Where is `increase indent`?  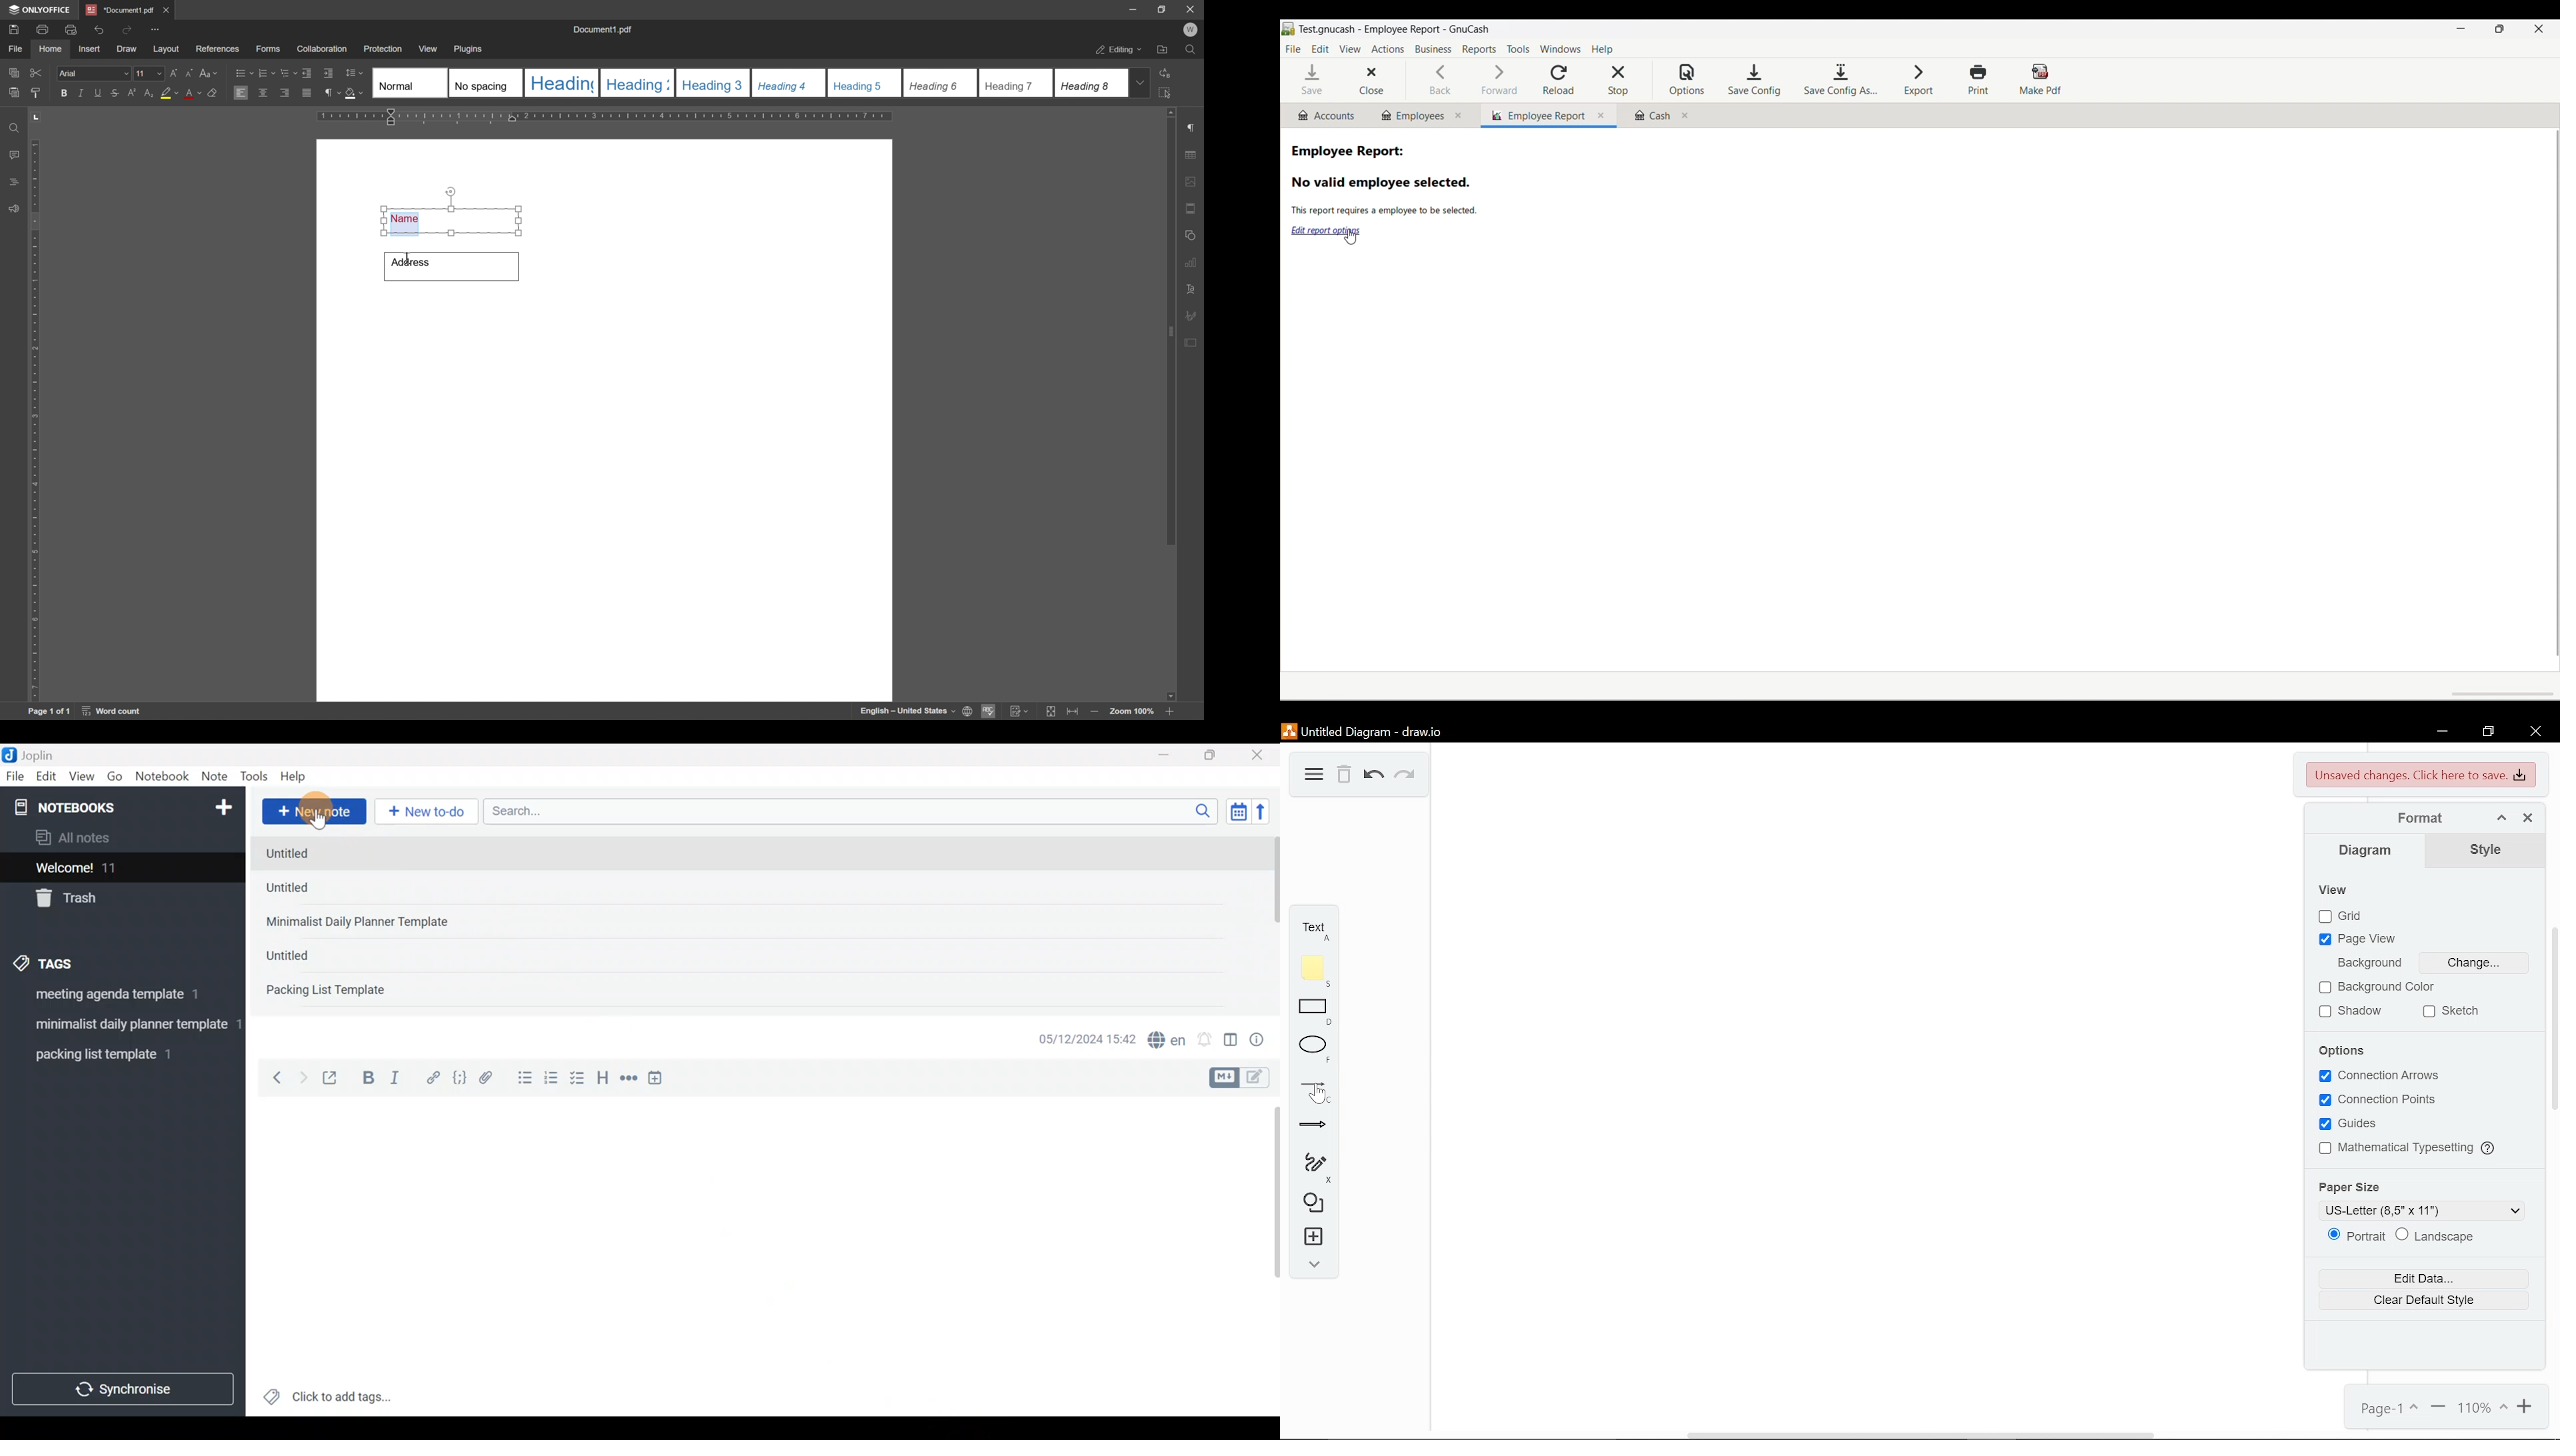
increase indent is located at coordinates (329, 73).